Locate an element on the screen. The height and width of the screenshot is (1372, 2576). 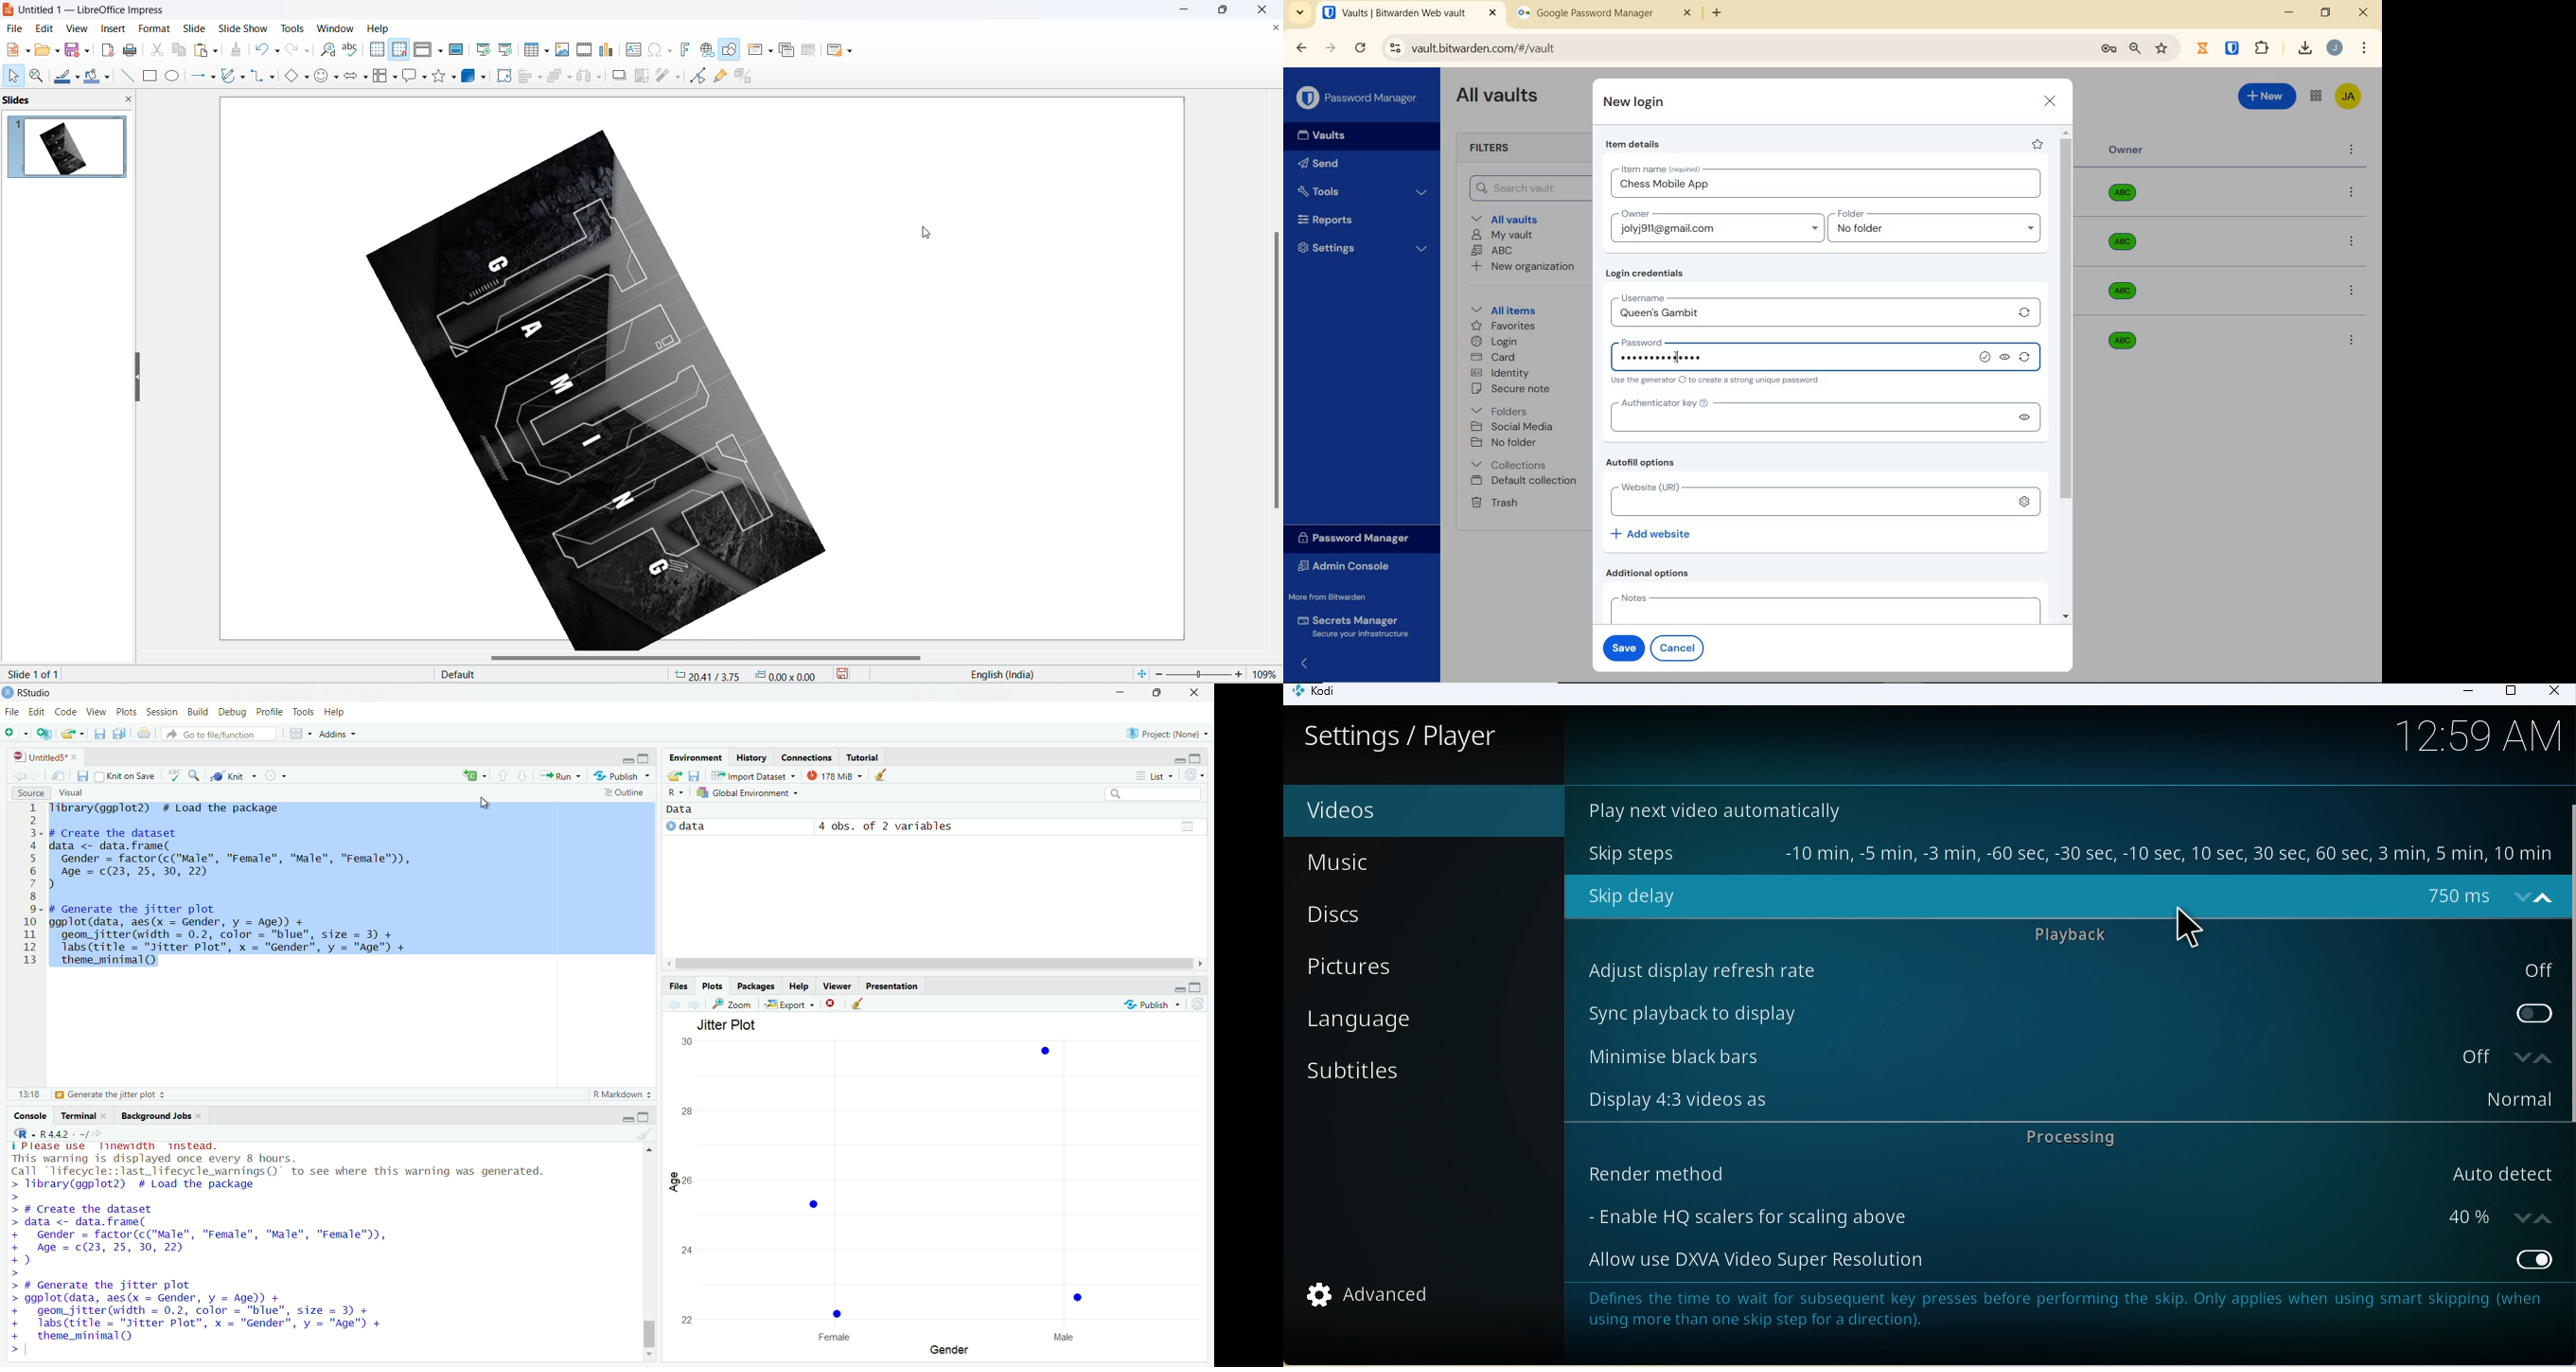
prompt cuursor is located at coordinates (13, 1197).